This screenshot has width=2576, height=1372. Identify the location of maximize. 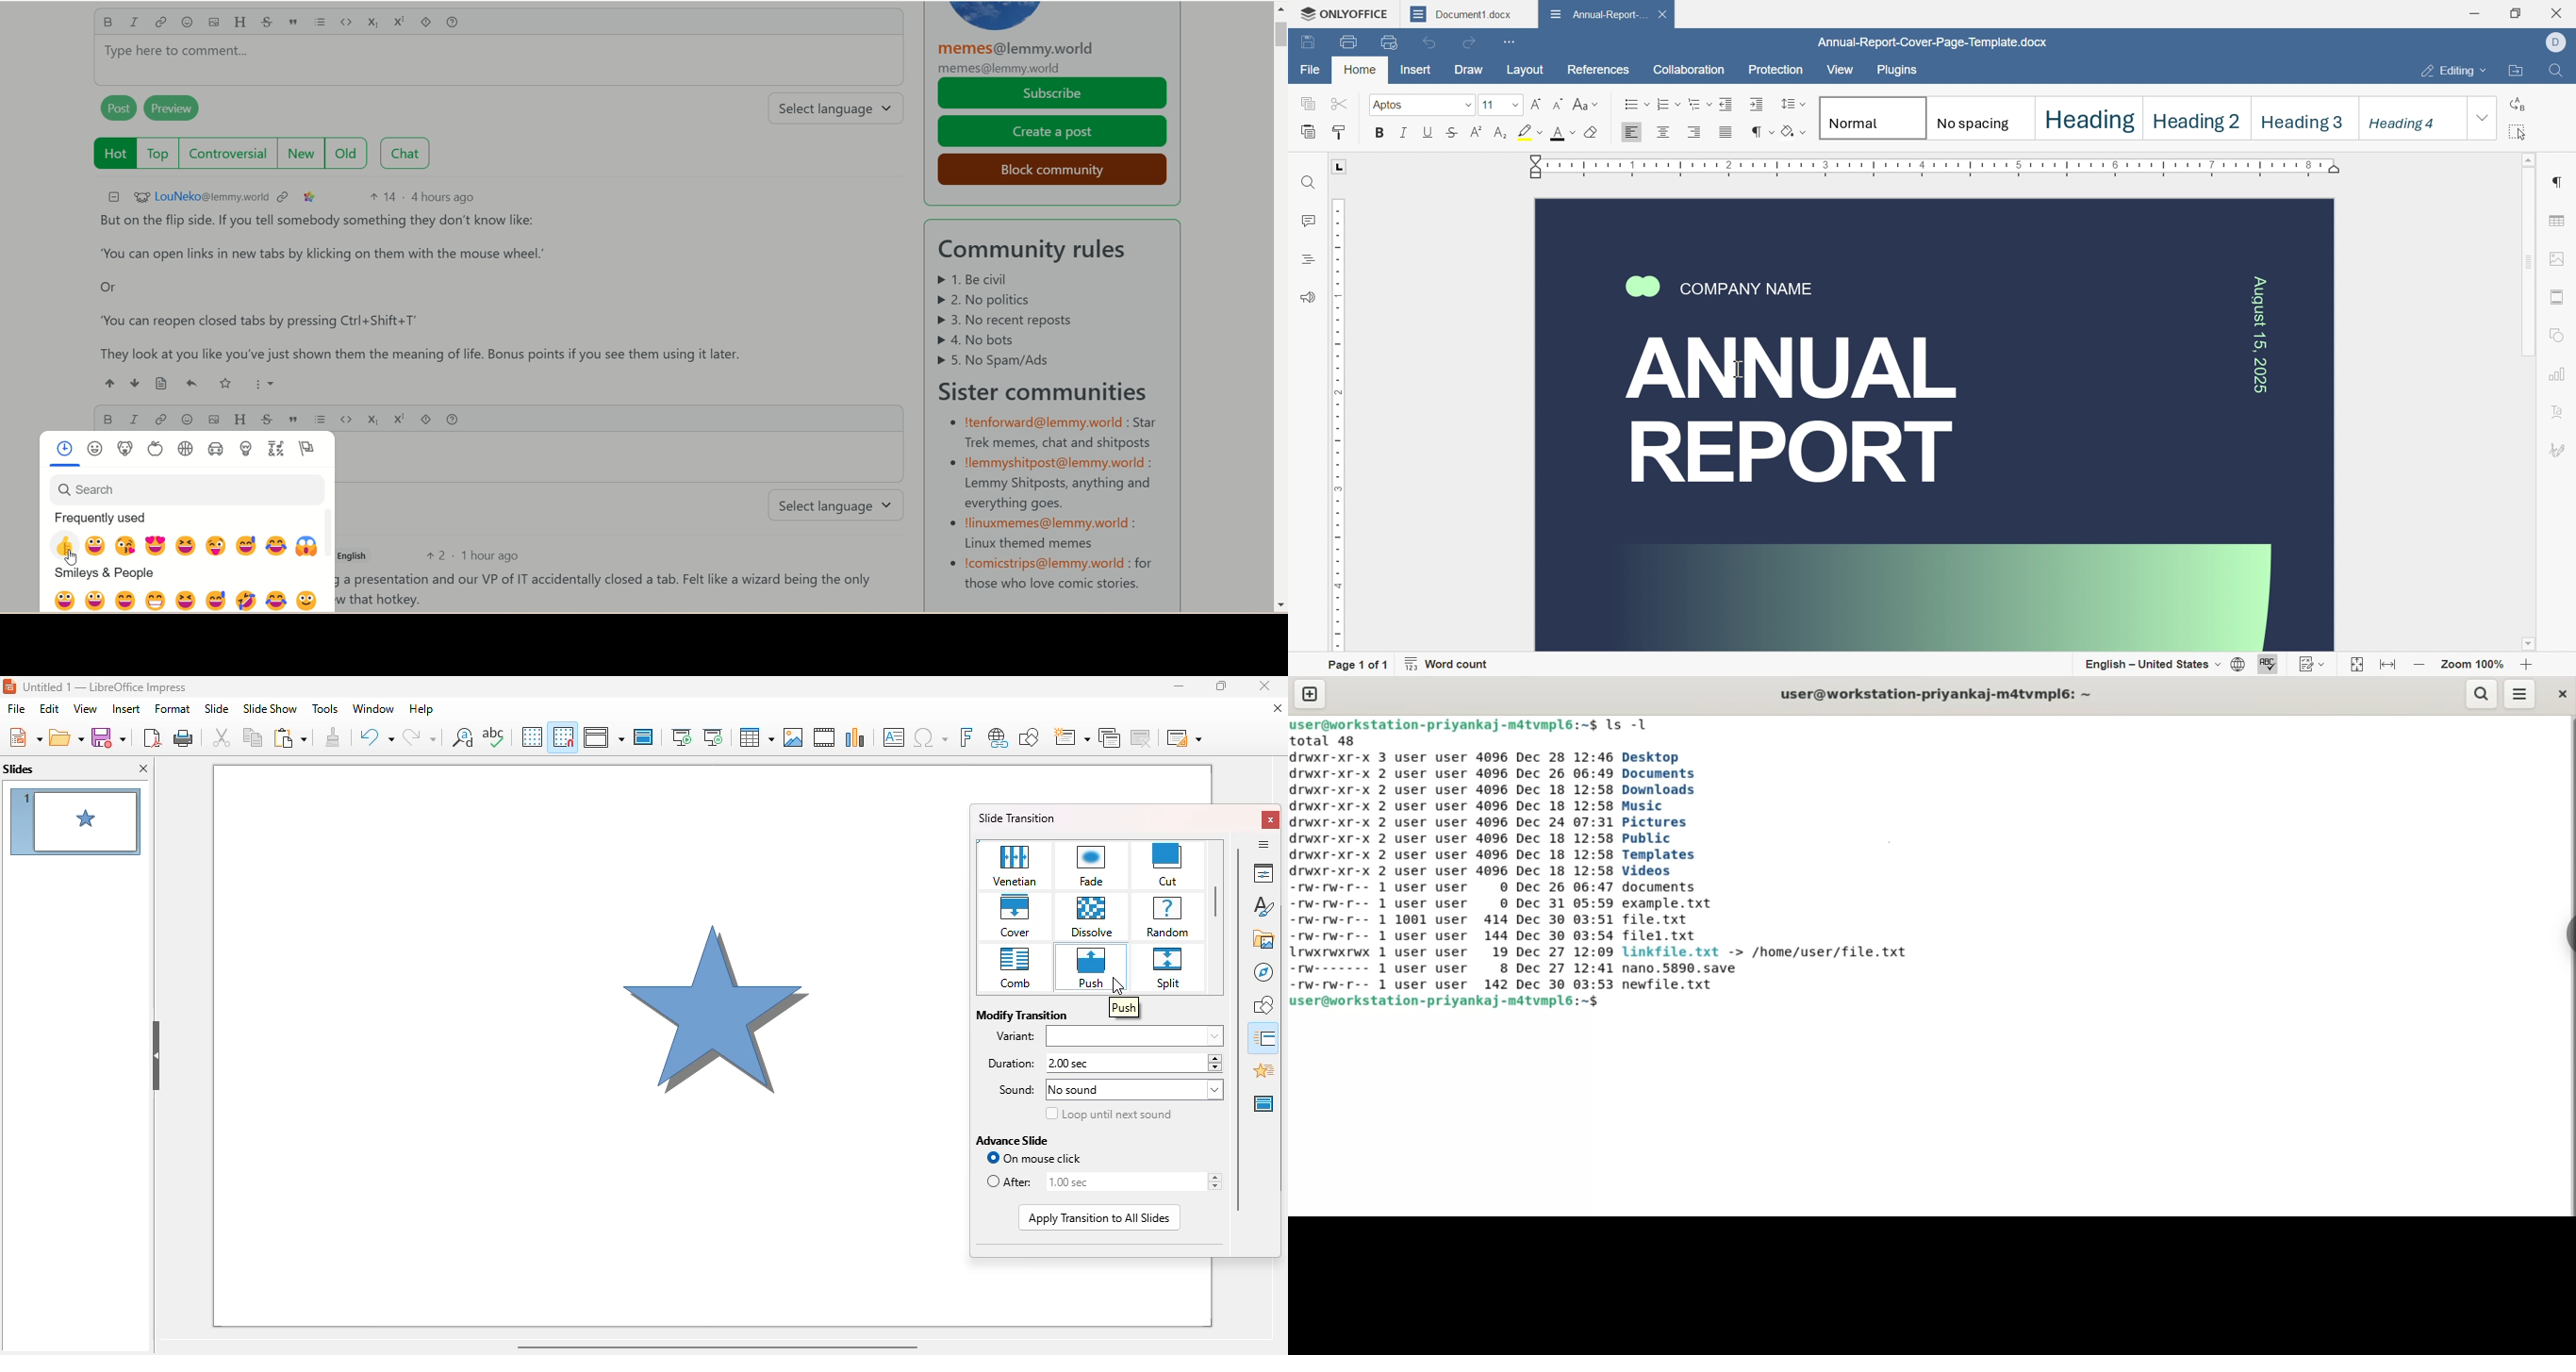
(1220, 686).